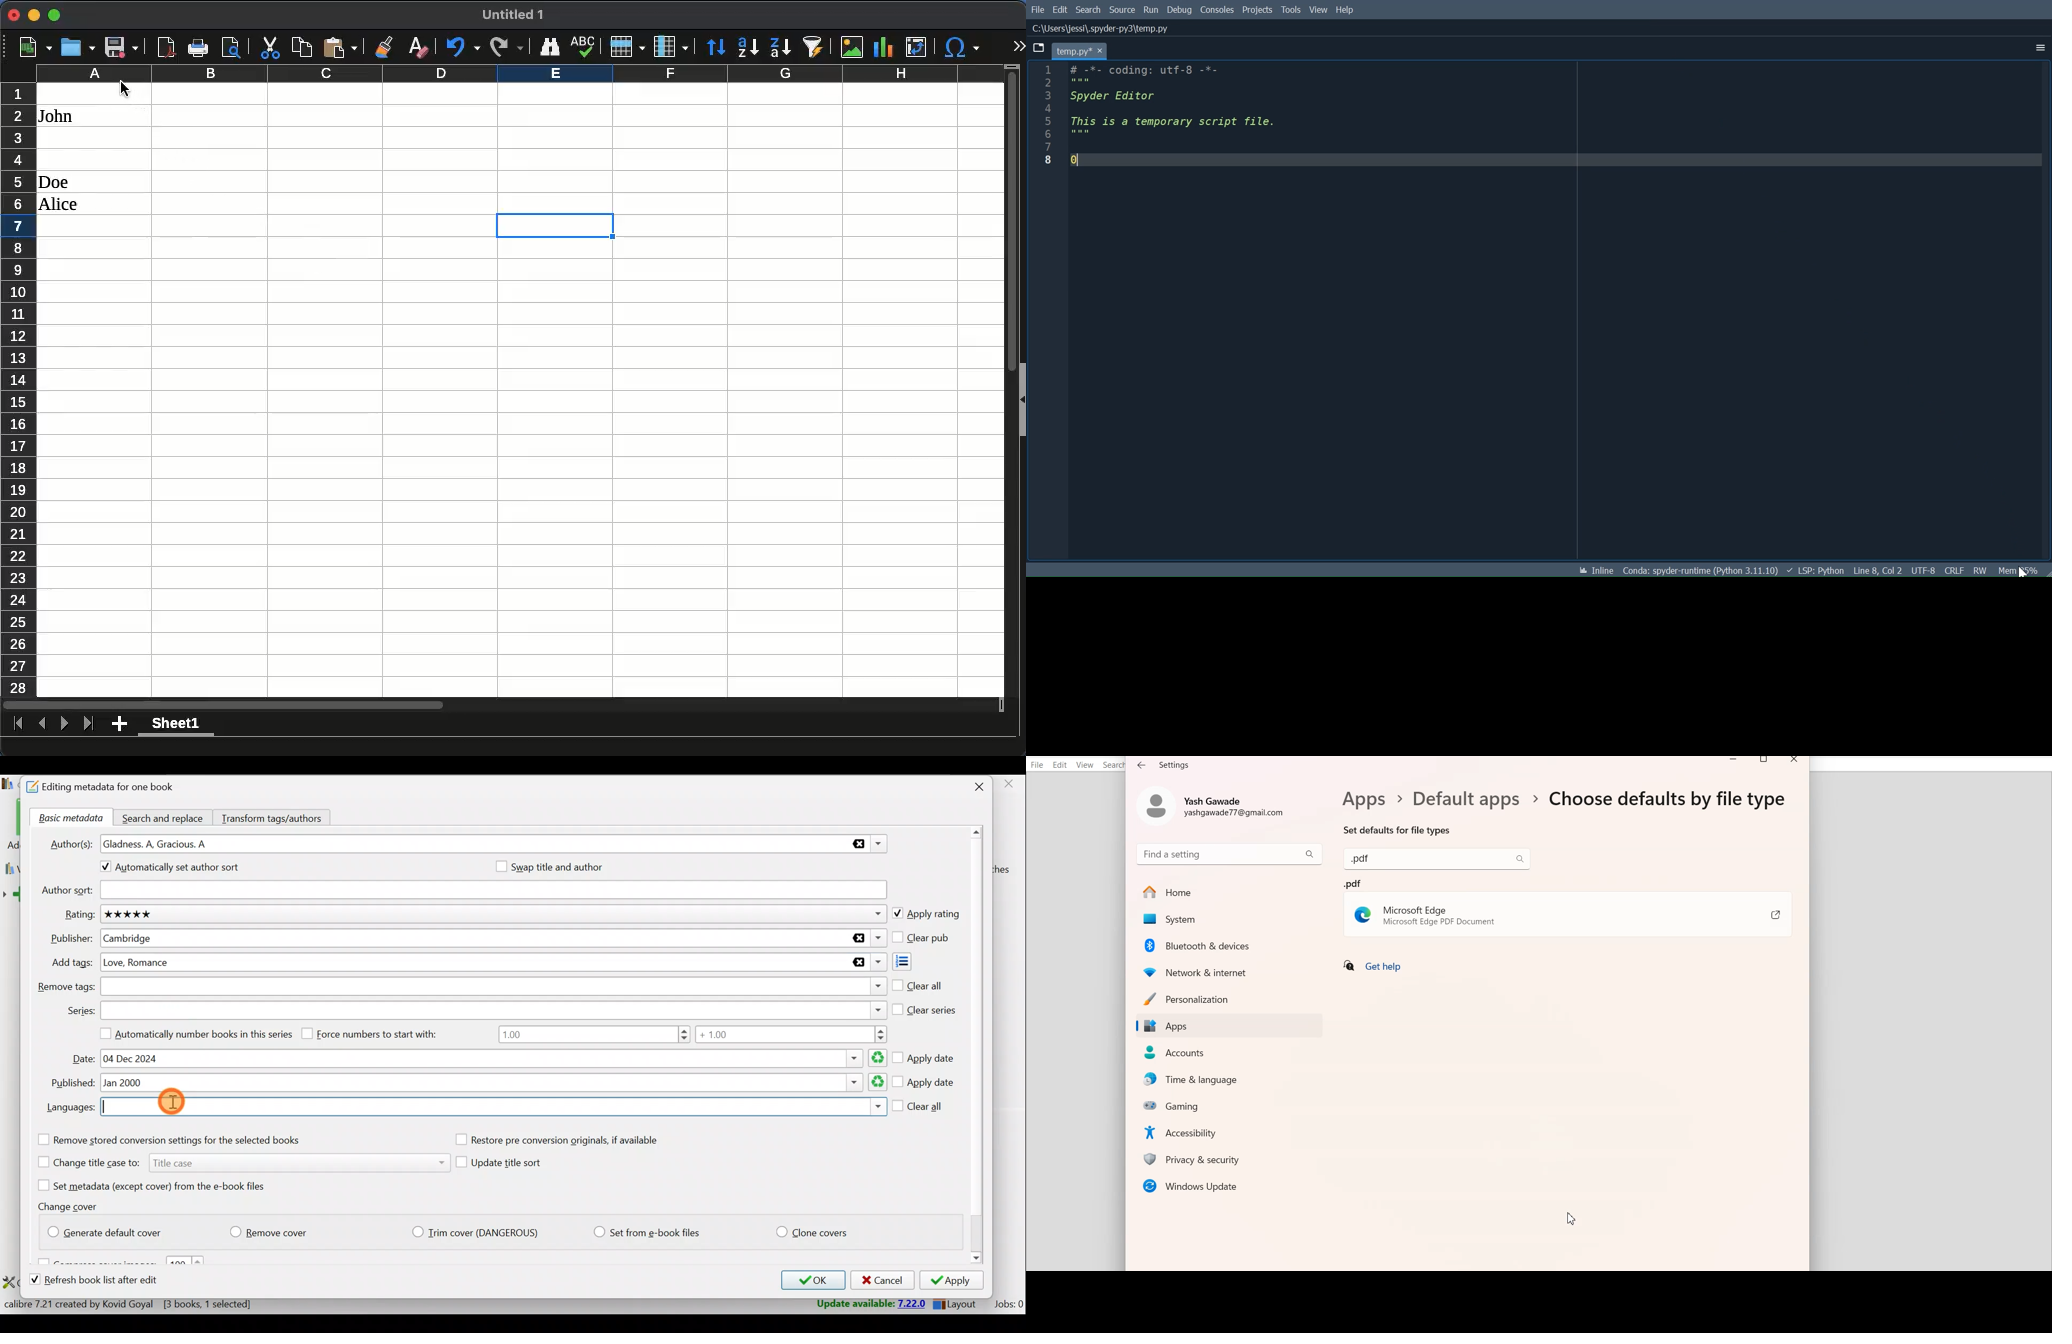  I want to click on column, so click(671, 45).